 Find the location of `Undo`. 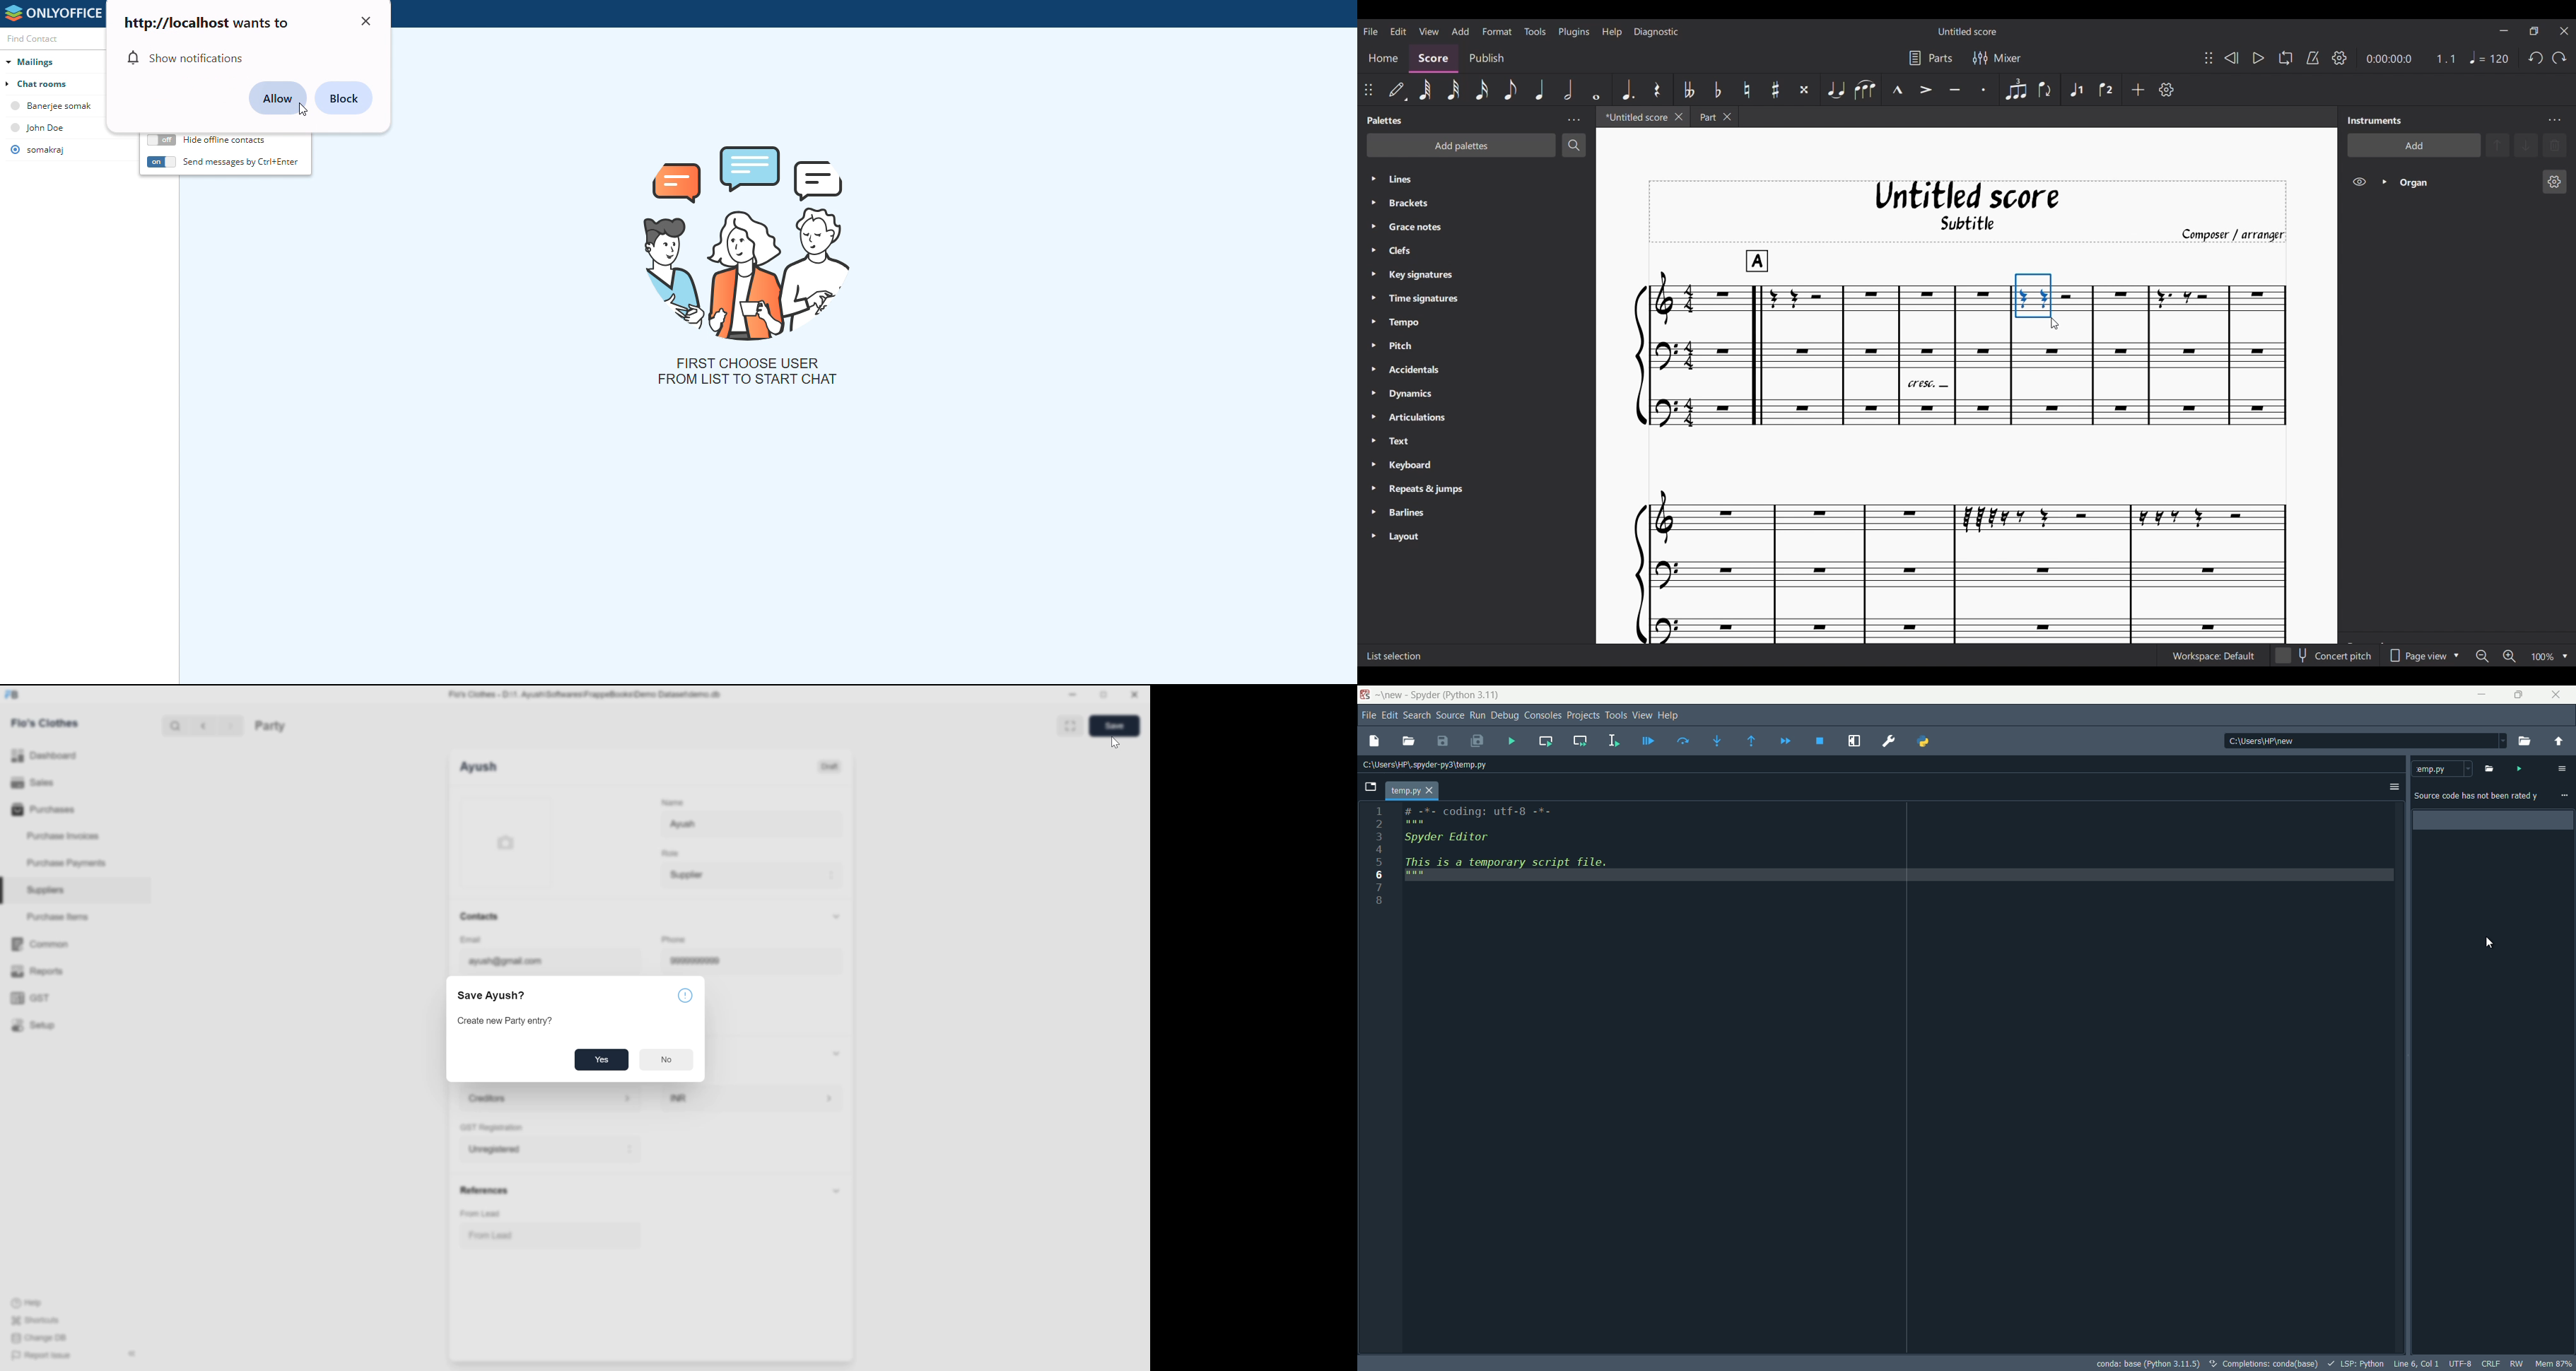

Undo is located at coordinates (2536, 58).